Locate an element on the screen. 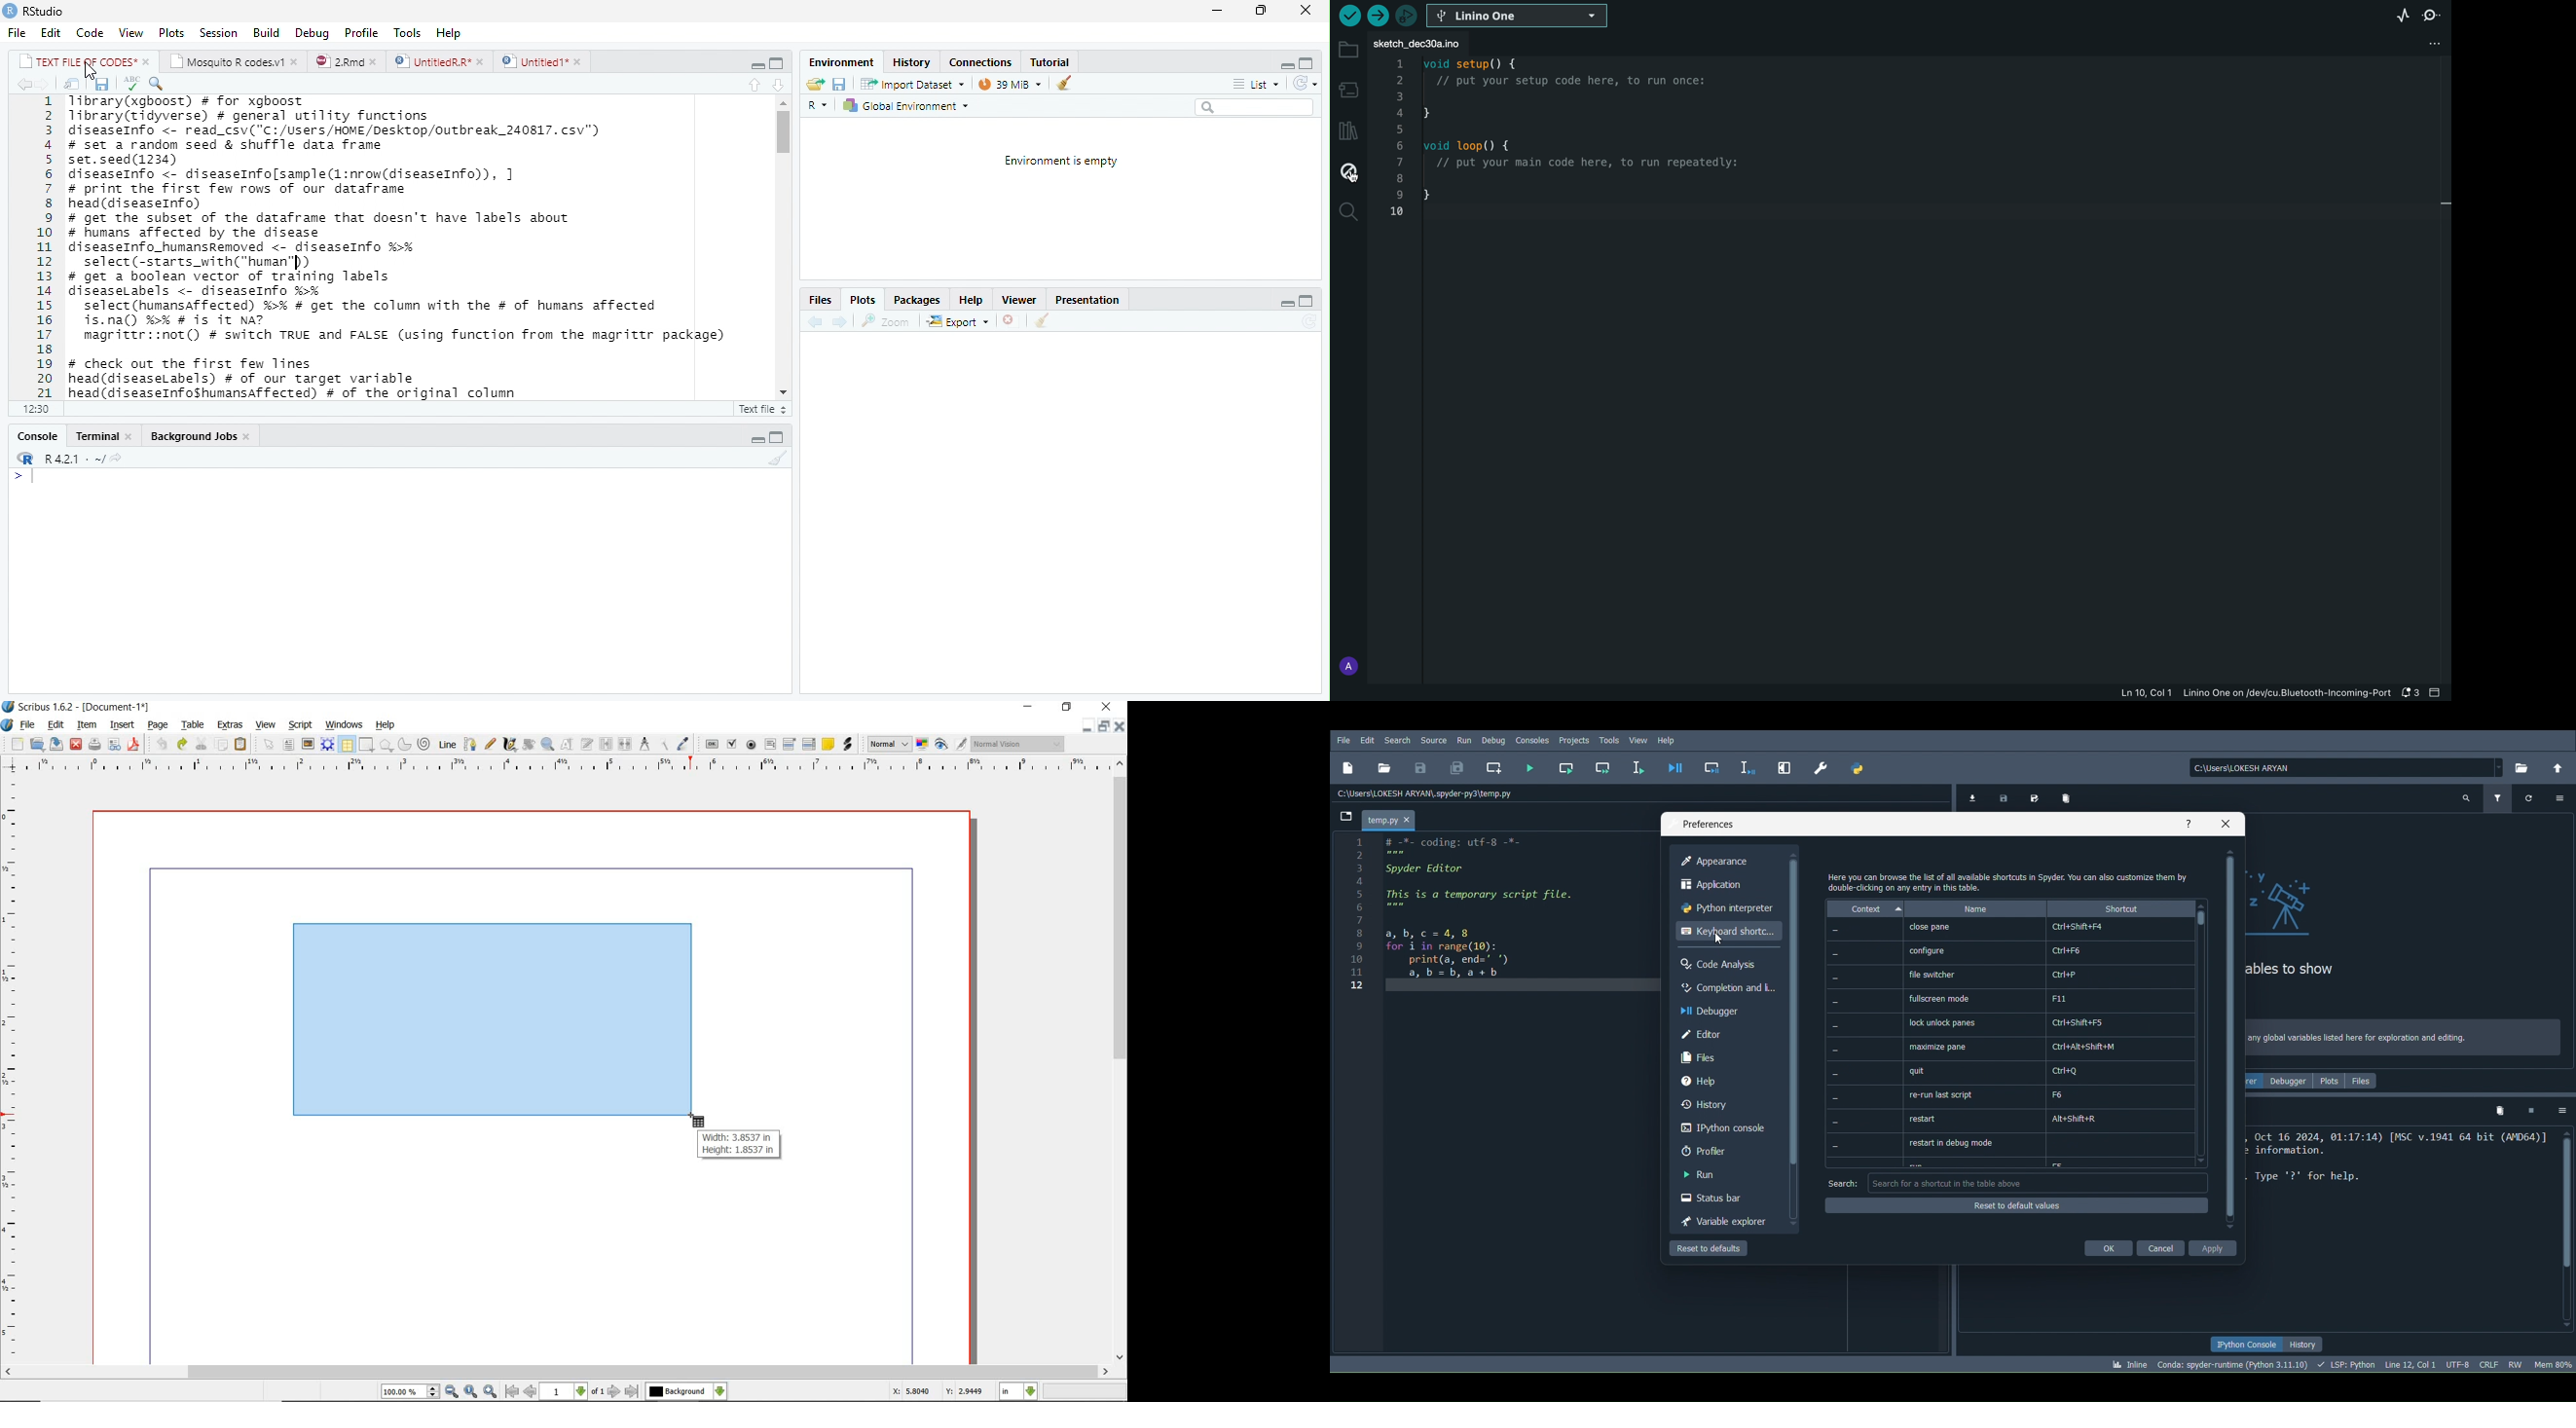 The width and height of the screenshot is (2576, 1428). Tutorial is located at coordinates (1052, 61).